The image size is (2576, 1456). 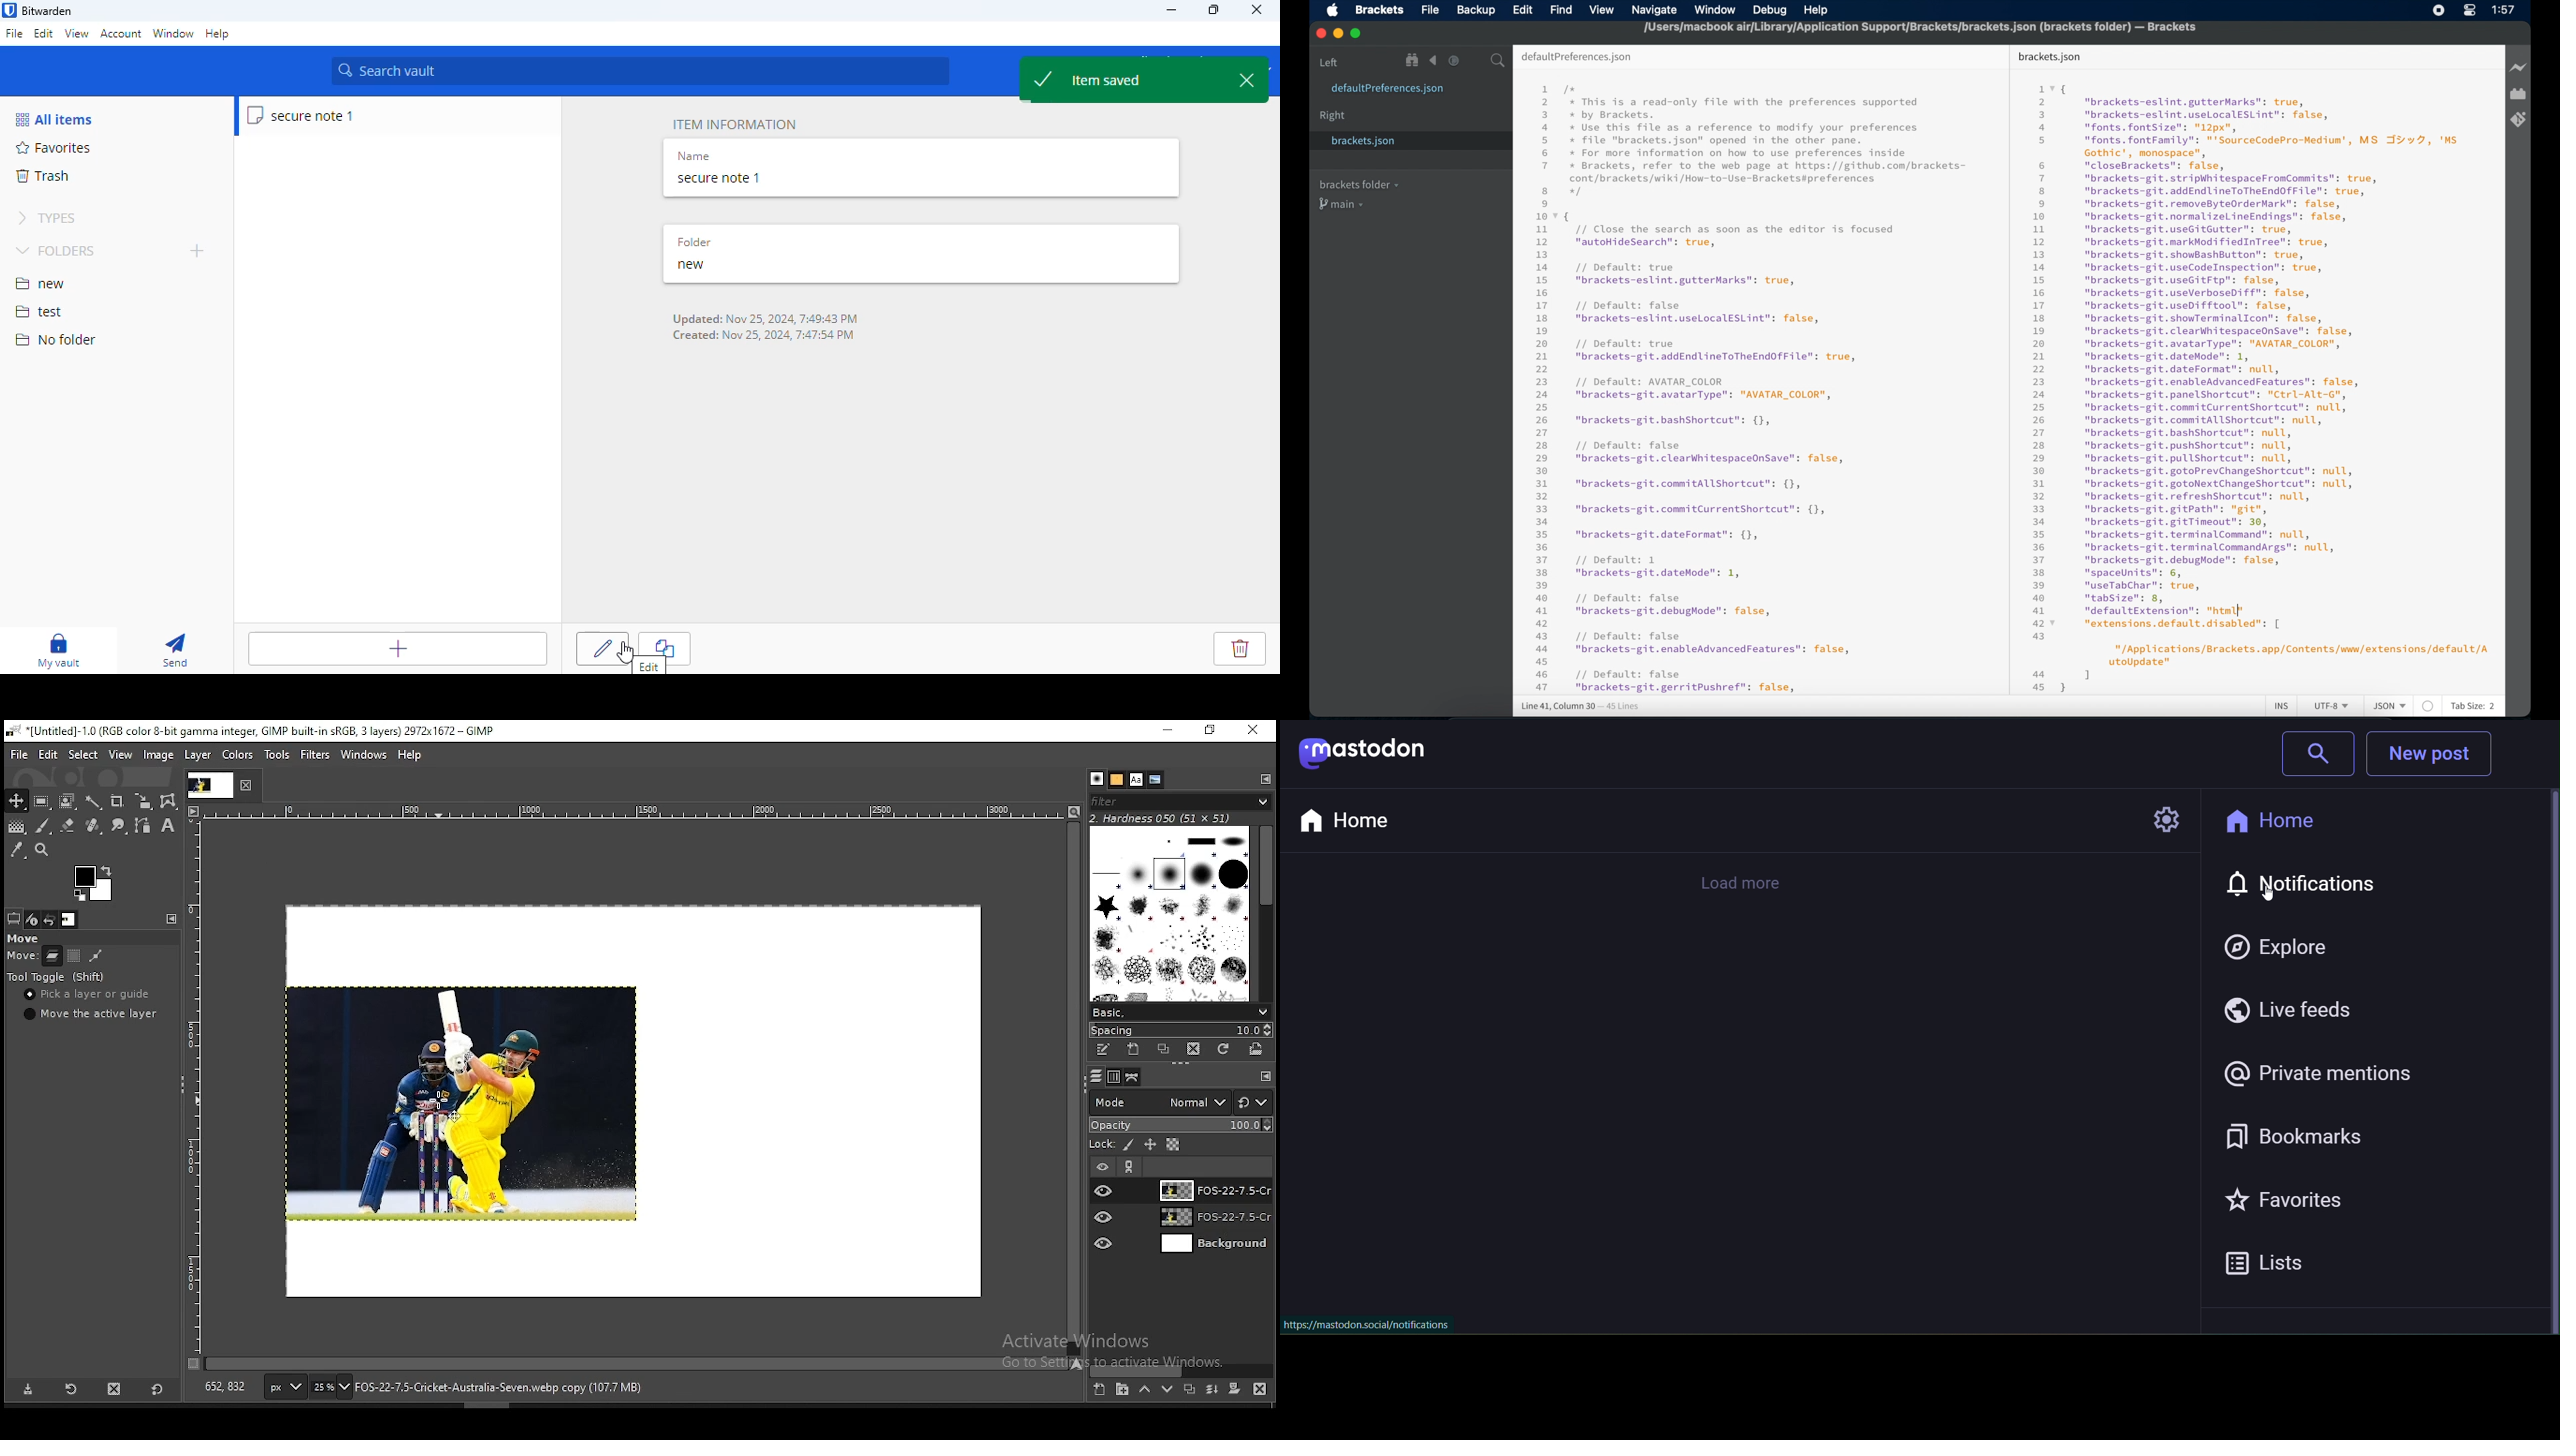 I want to click on navigate, so click(x=1657, y=9).